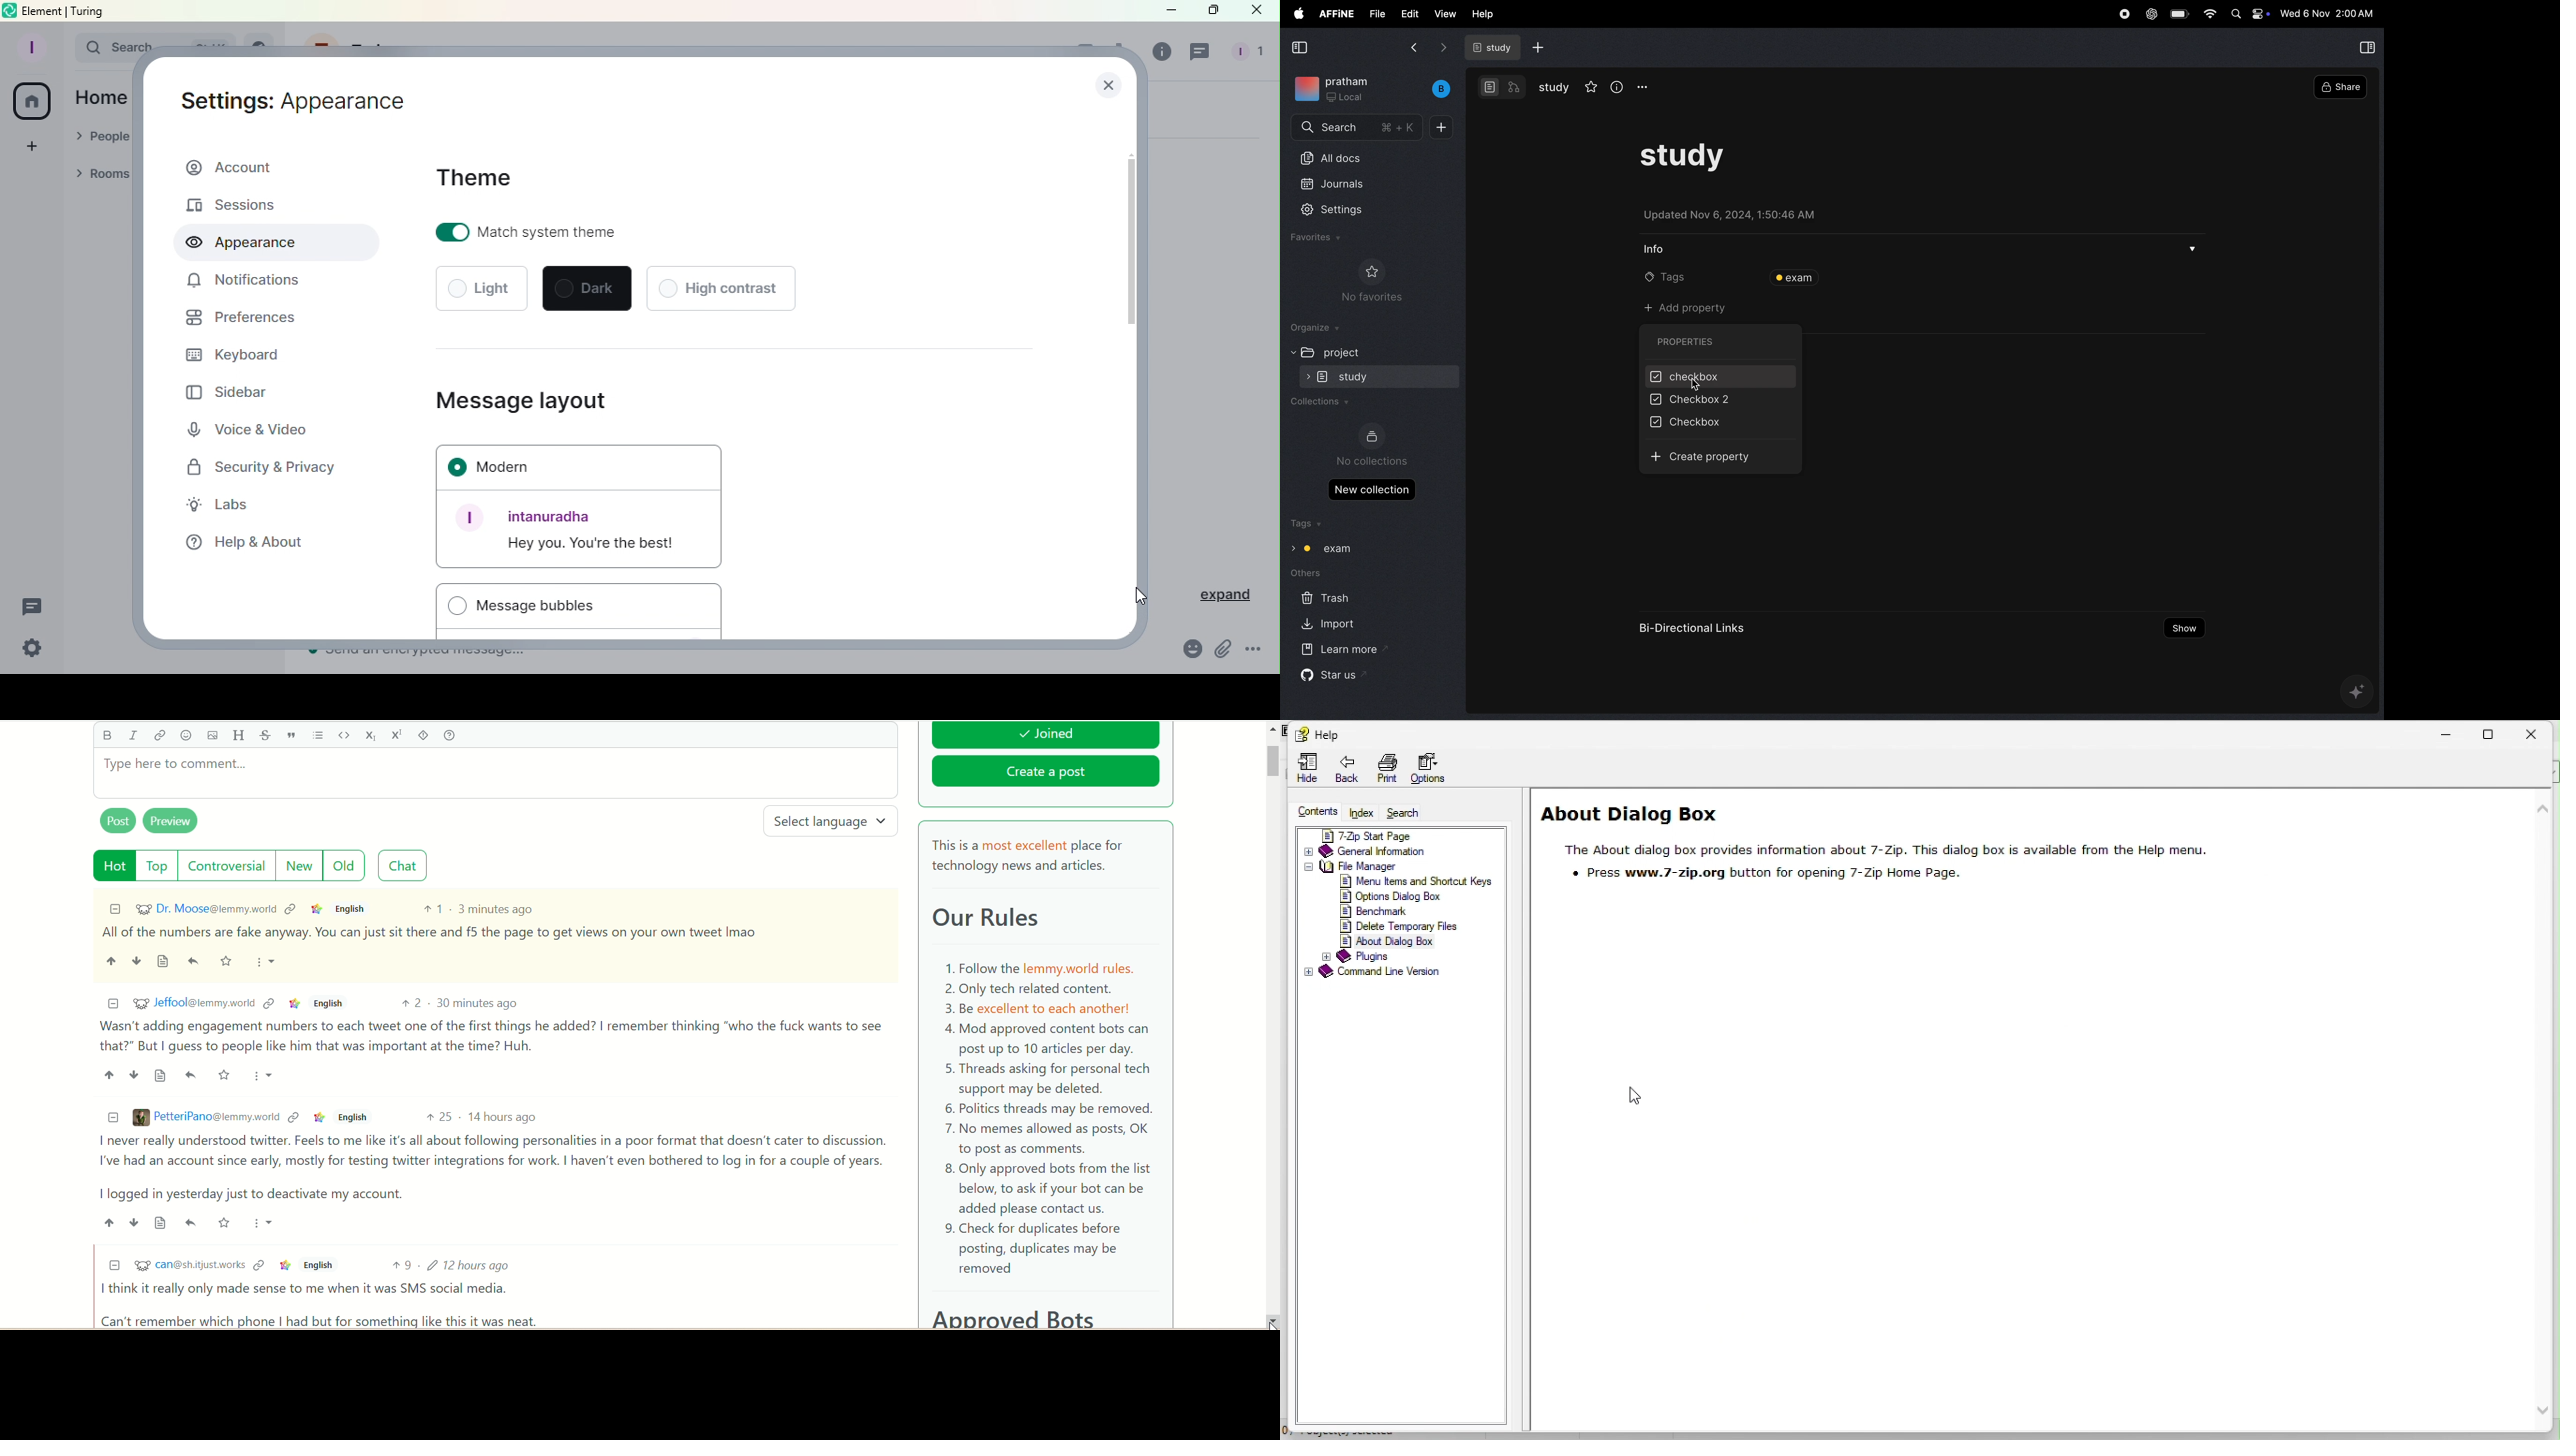  I want to click on Link, so click(317, 909).